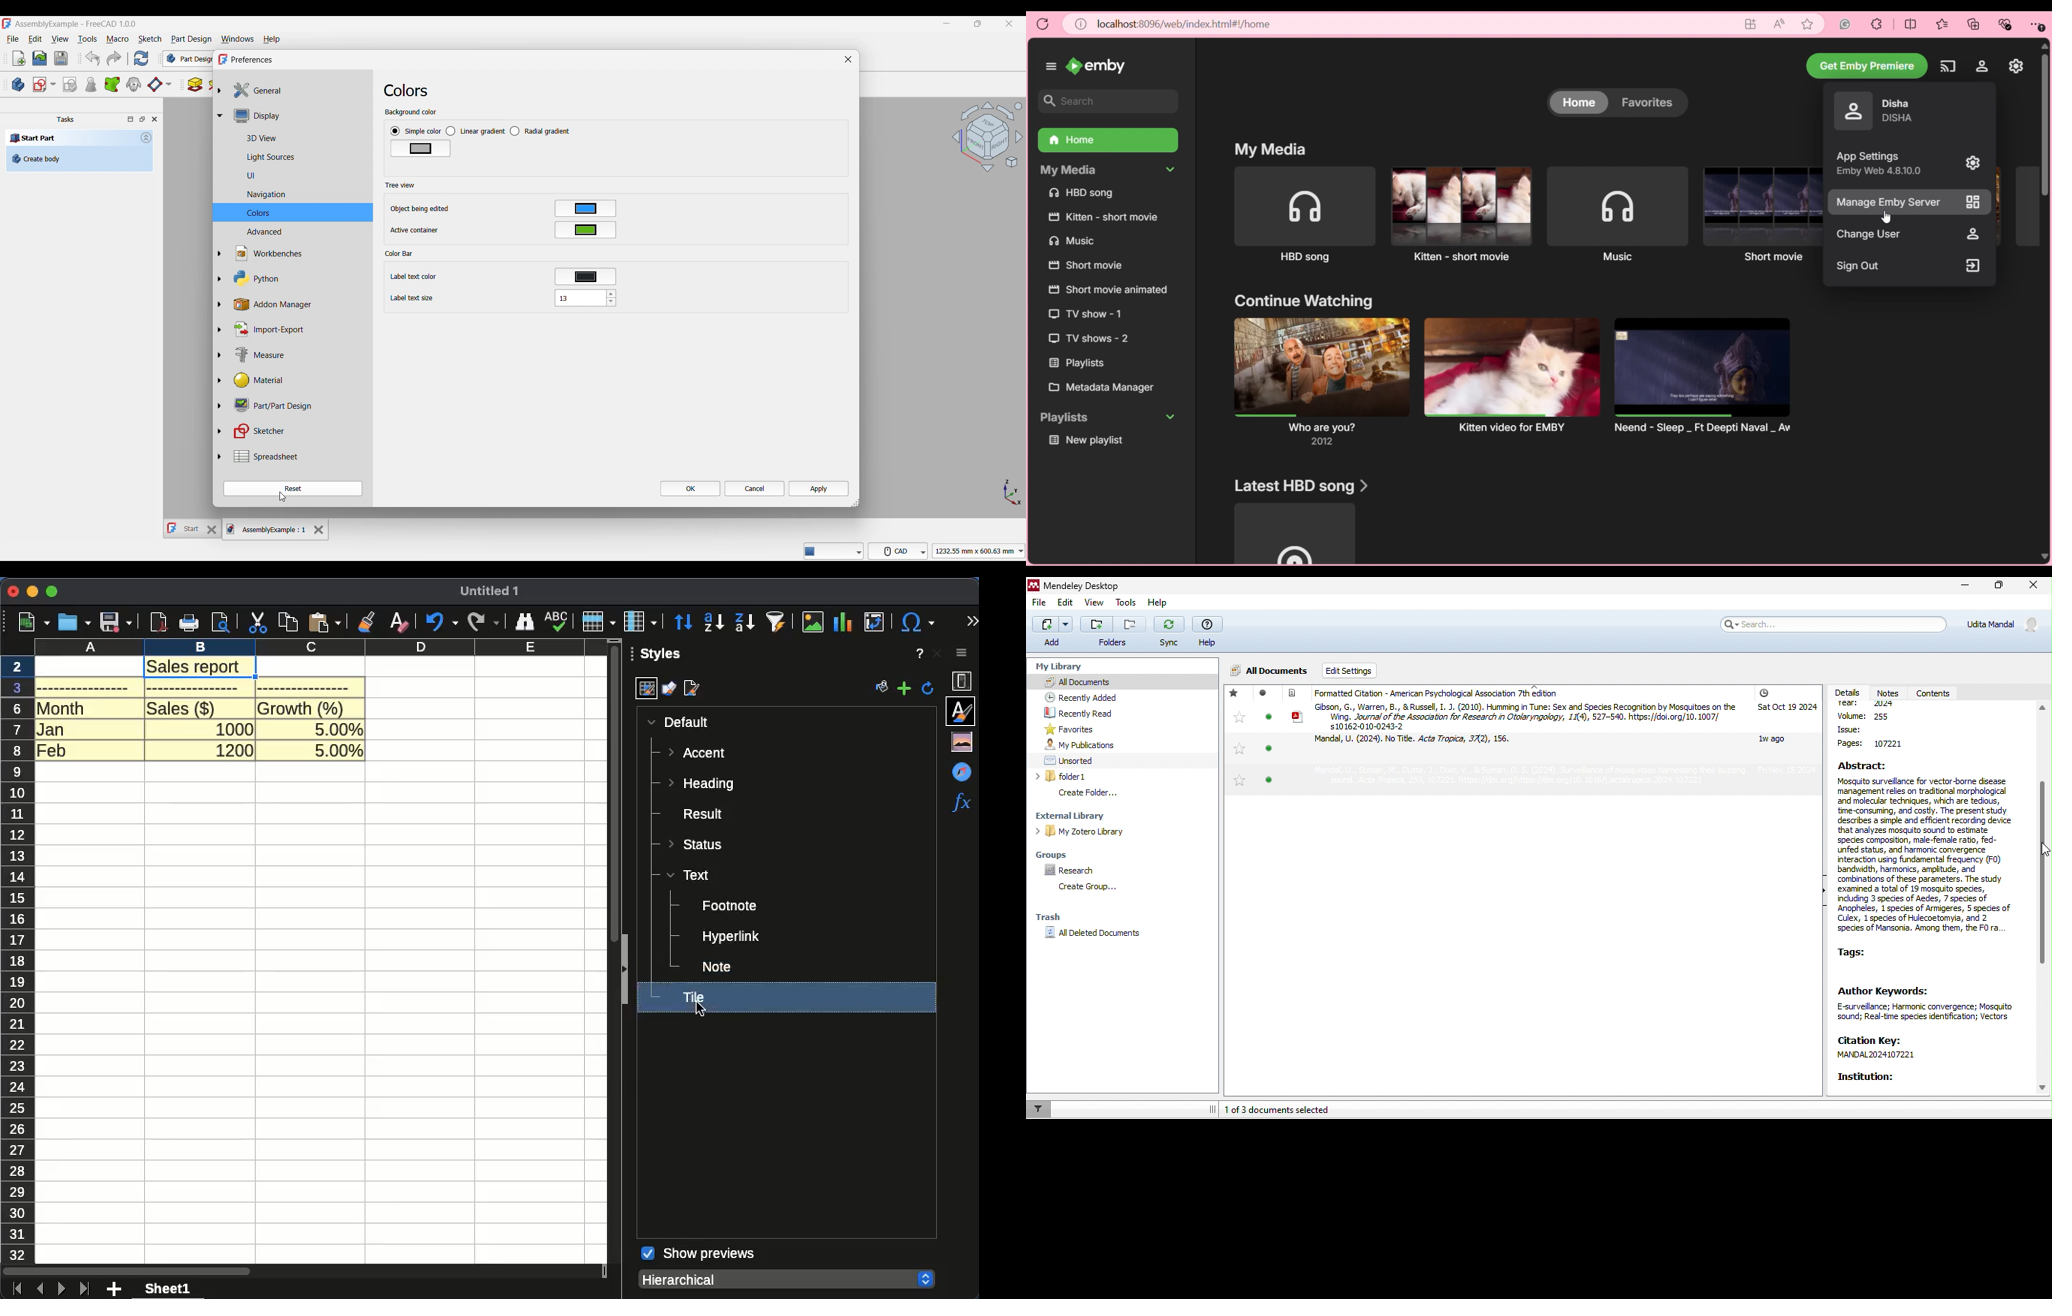 The image size is (2072, 1316). What do you see at coordinates (86, 1288) in the screenshot?
I see `last sheet` at bounding box center [86, 1288].